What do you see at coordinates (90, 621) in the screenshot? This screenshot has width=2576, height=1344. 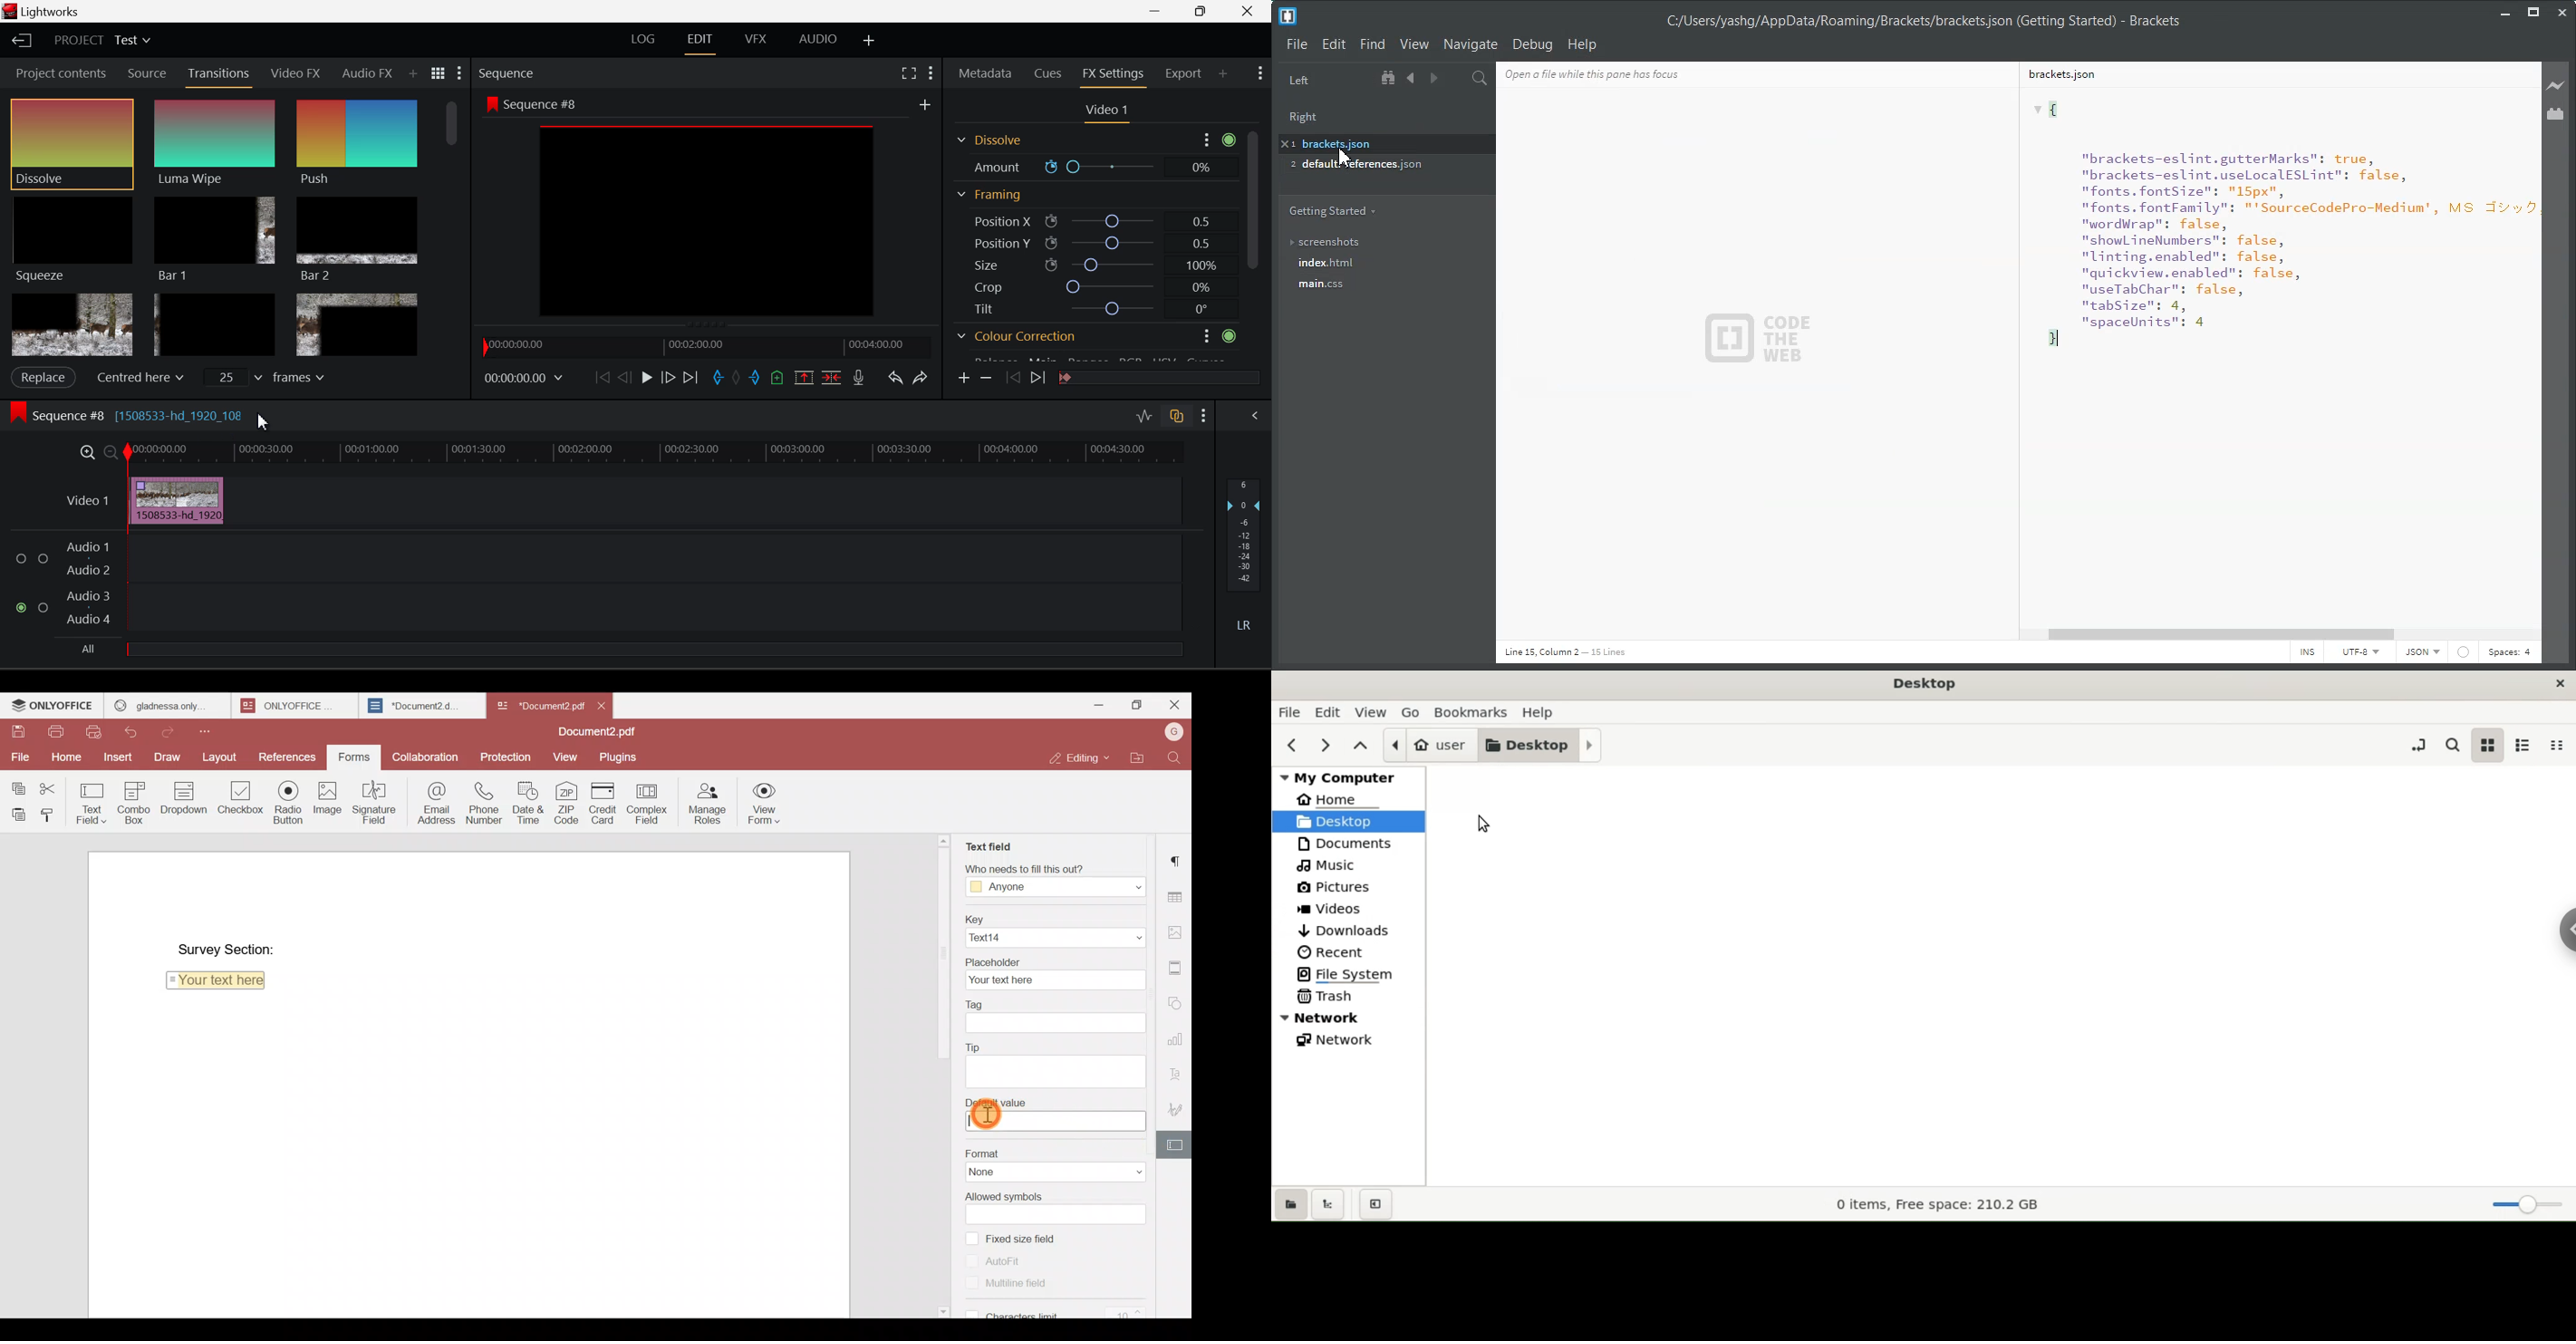 I see `Audio 4` at bounding box center [90, 621].